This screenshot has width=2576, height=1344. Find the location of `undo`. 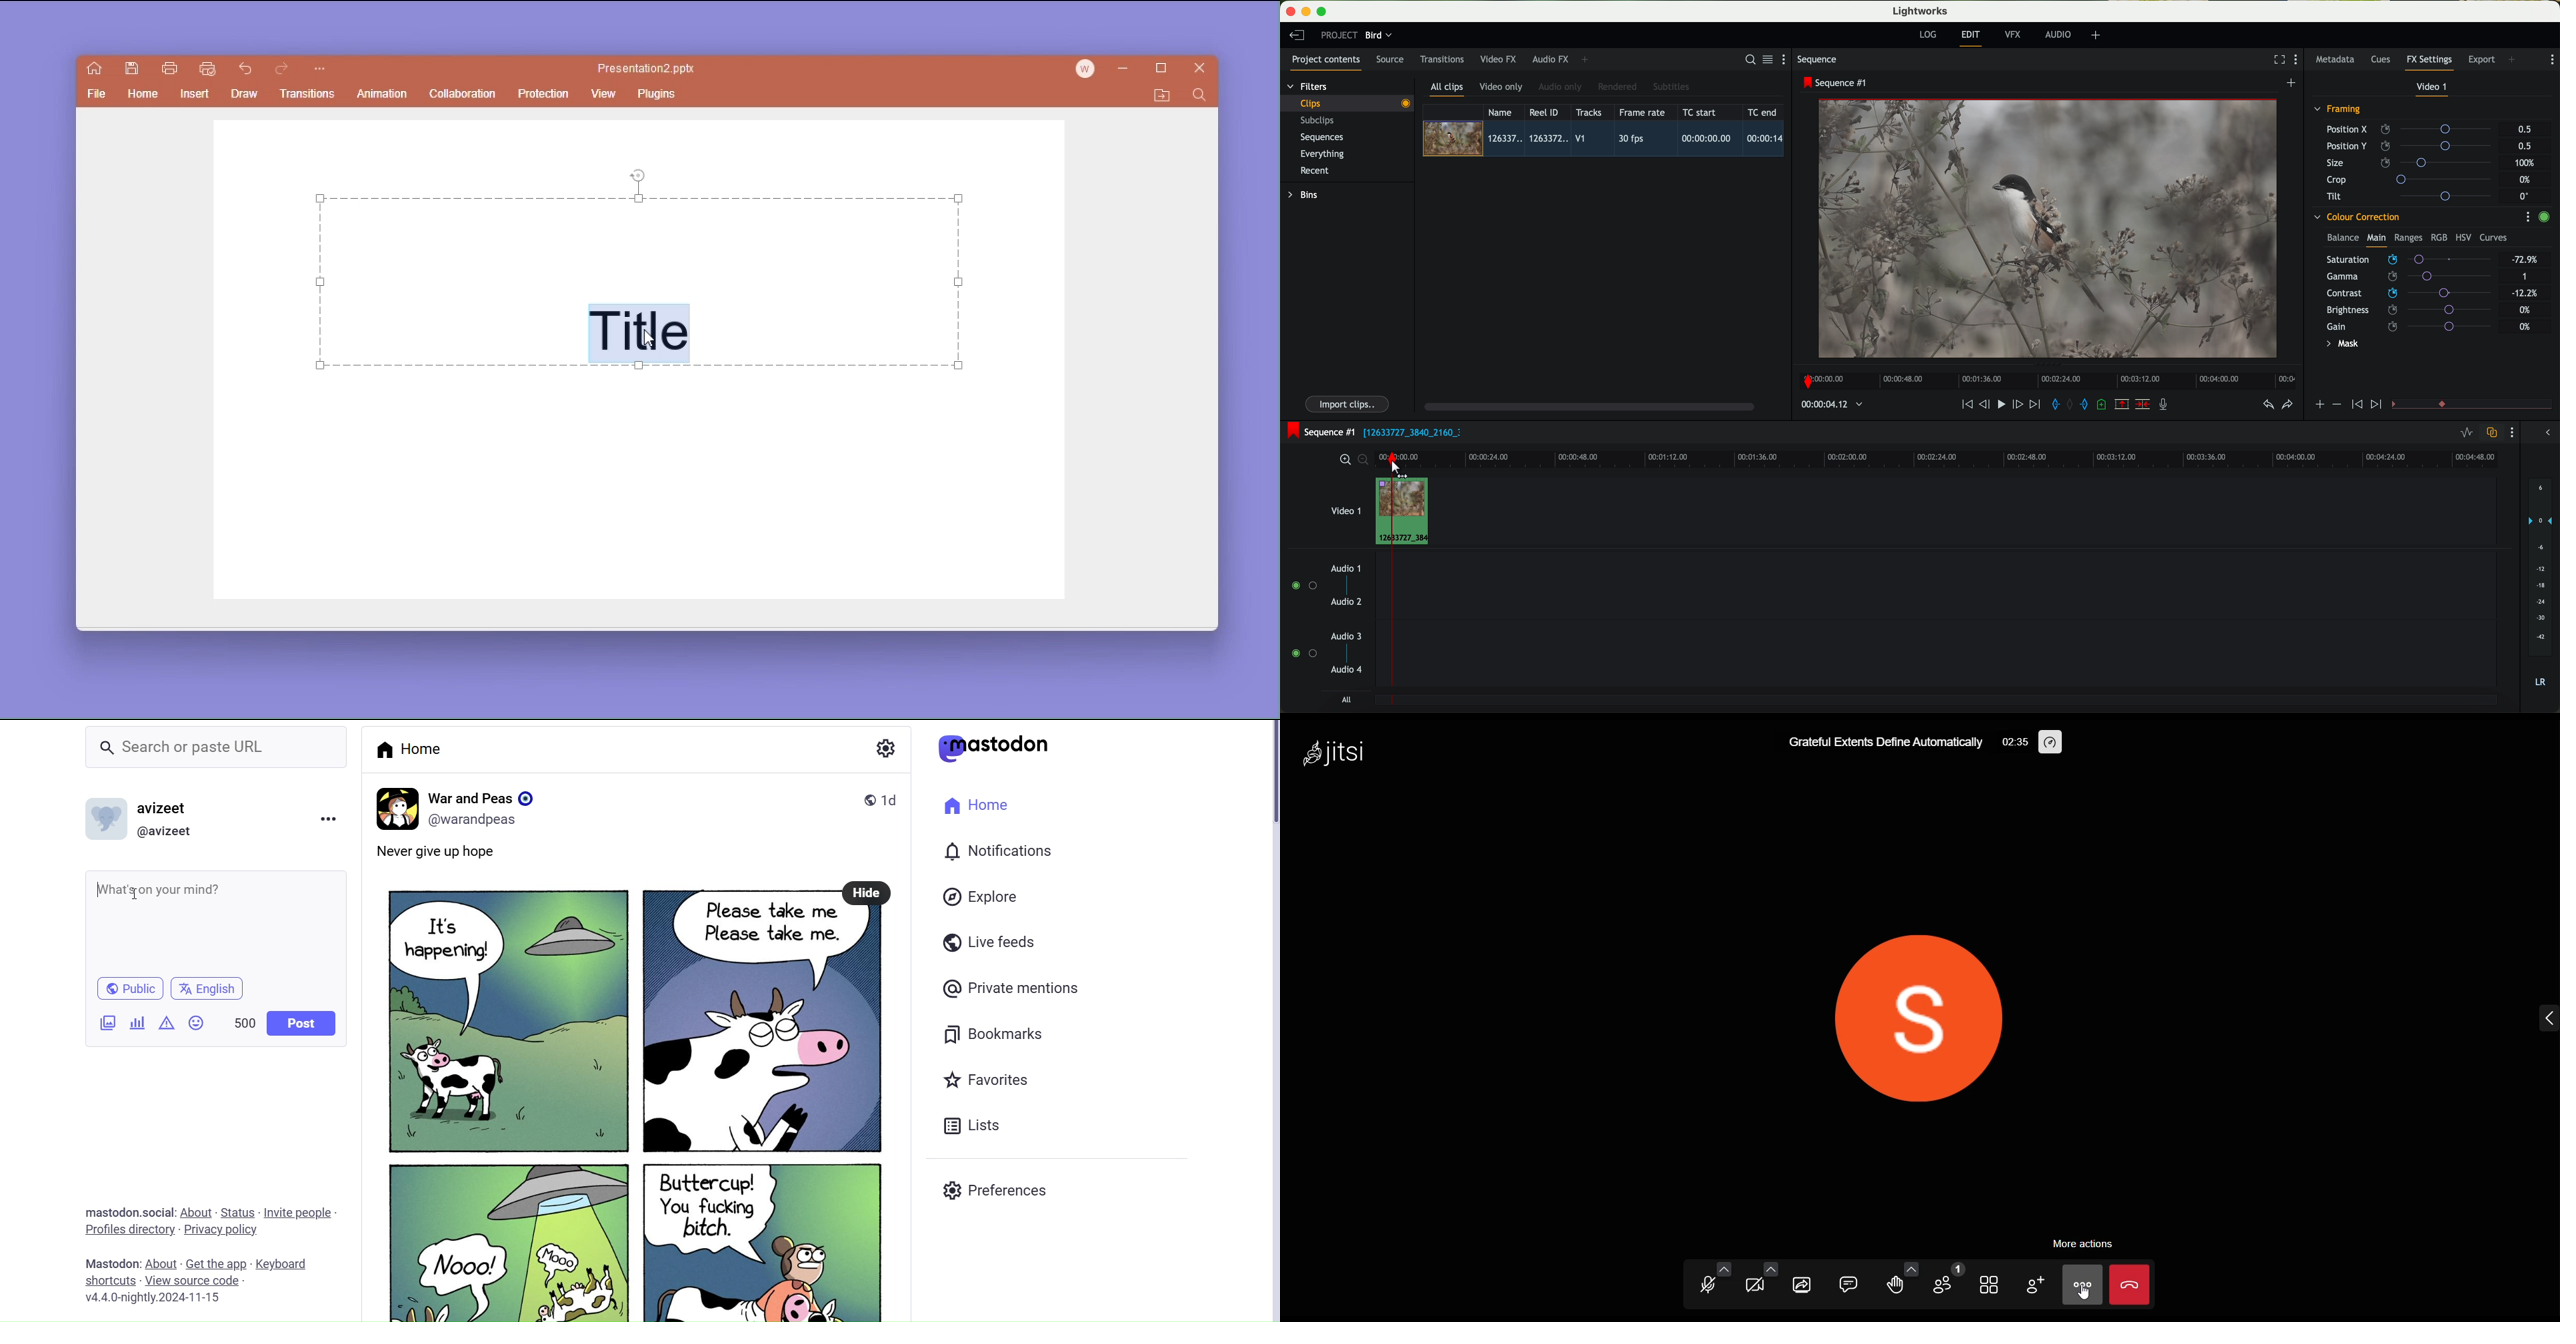

undo is located at coordinates (2267, 405).